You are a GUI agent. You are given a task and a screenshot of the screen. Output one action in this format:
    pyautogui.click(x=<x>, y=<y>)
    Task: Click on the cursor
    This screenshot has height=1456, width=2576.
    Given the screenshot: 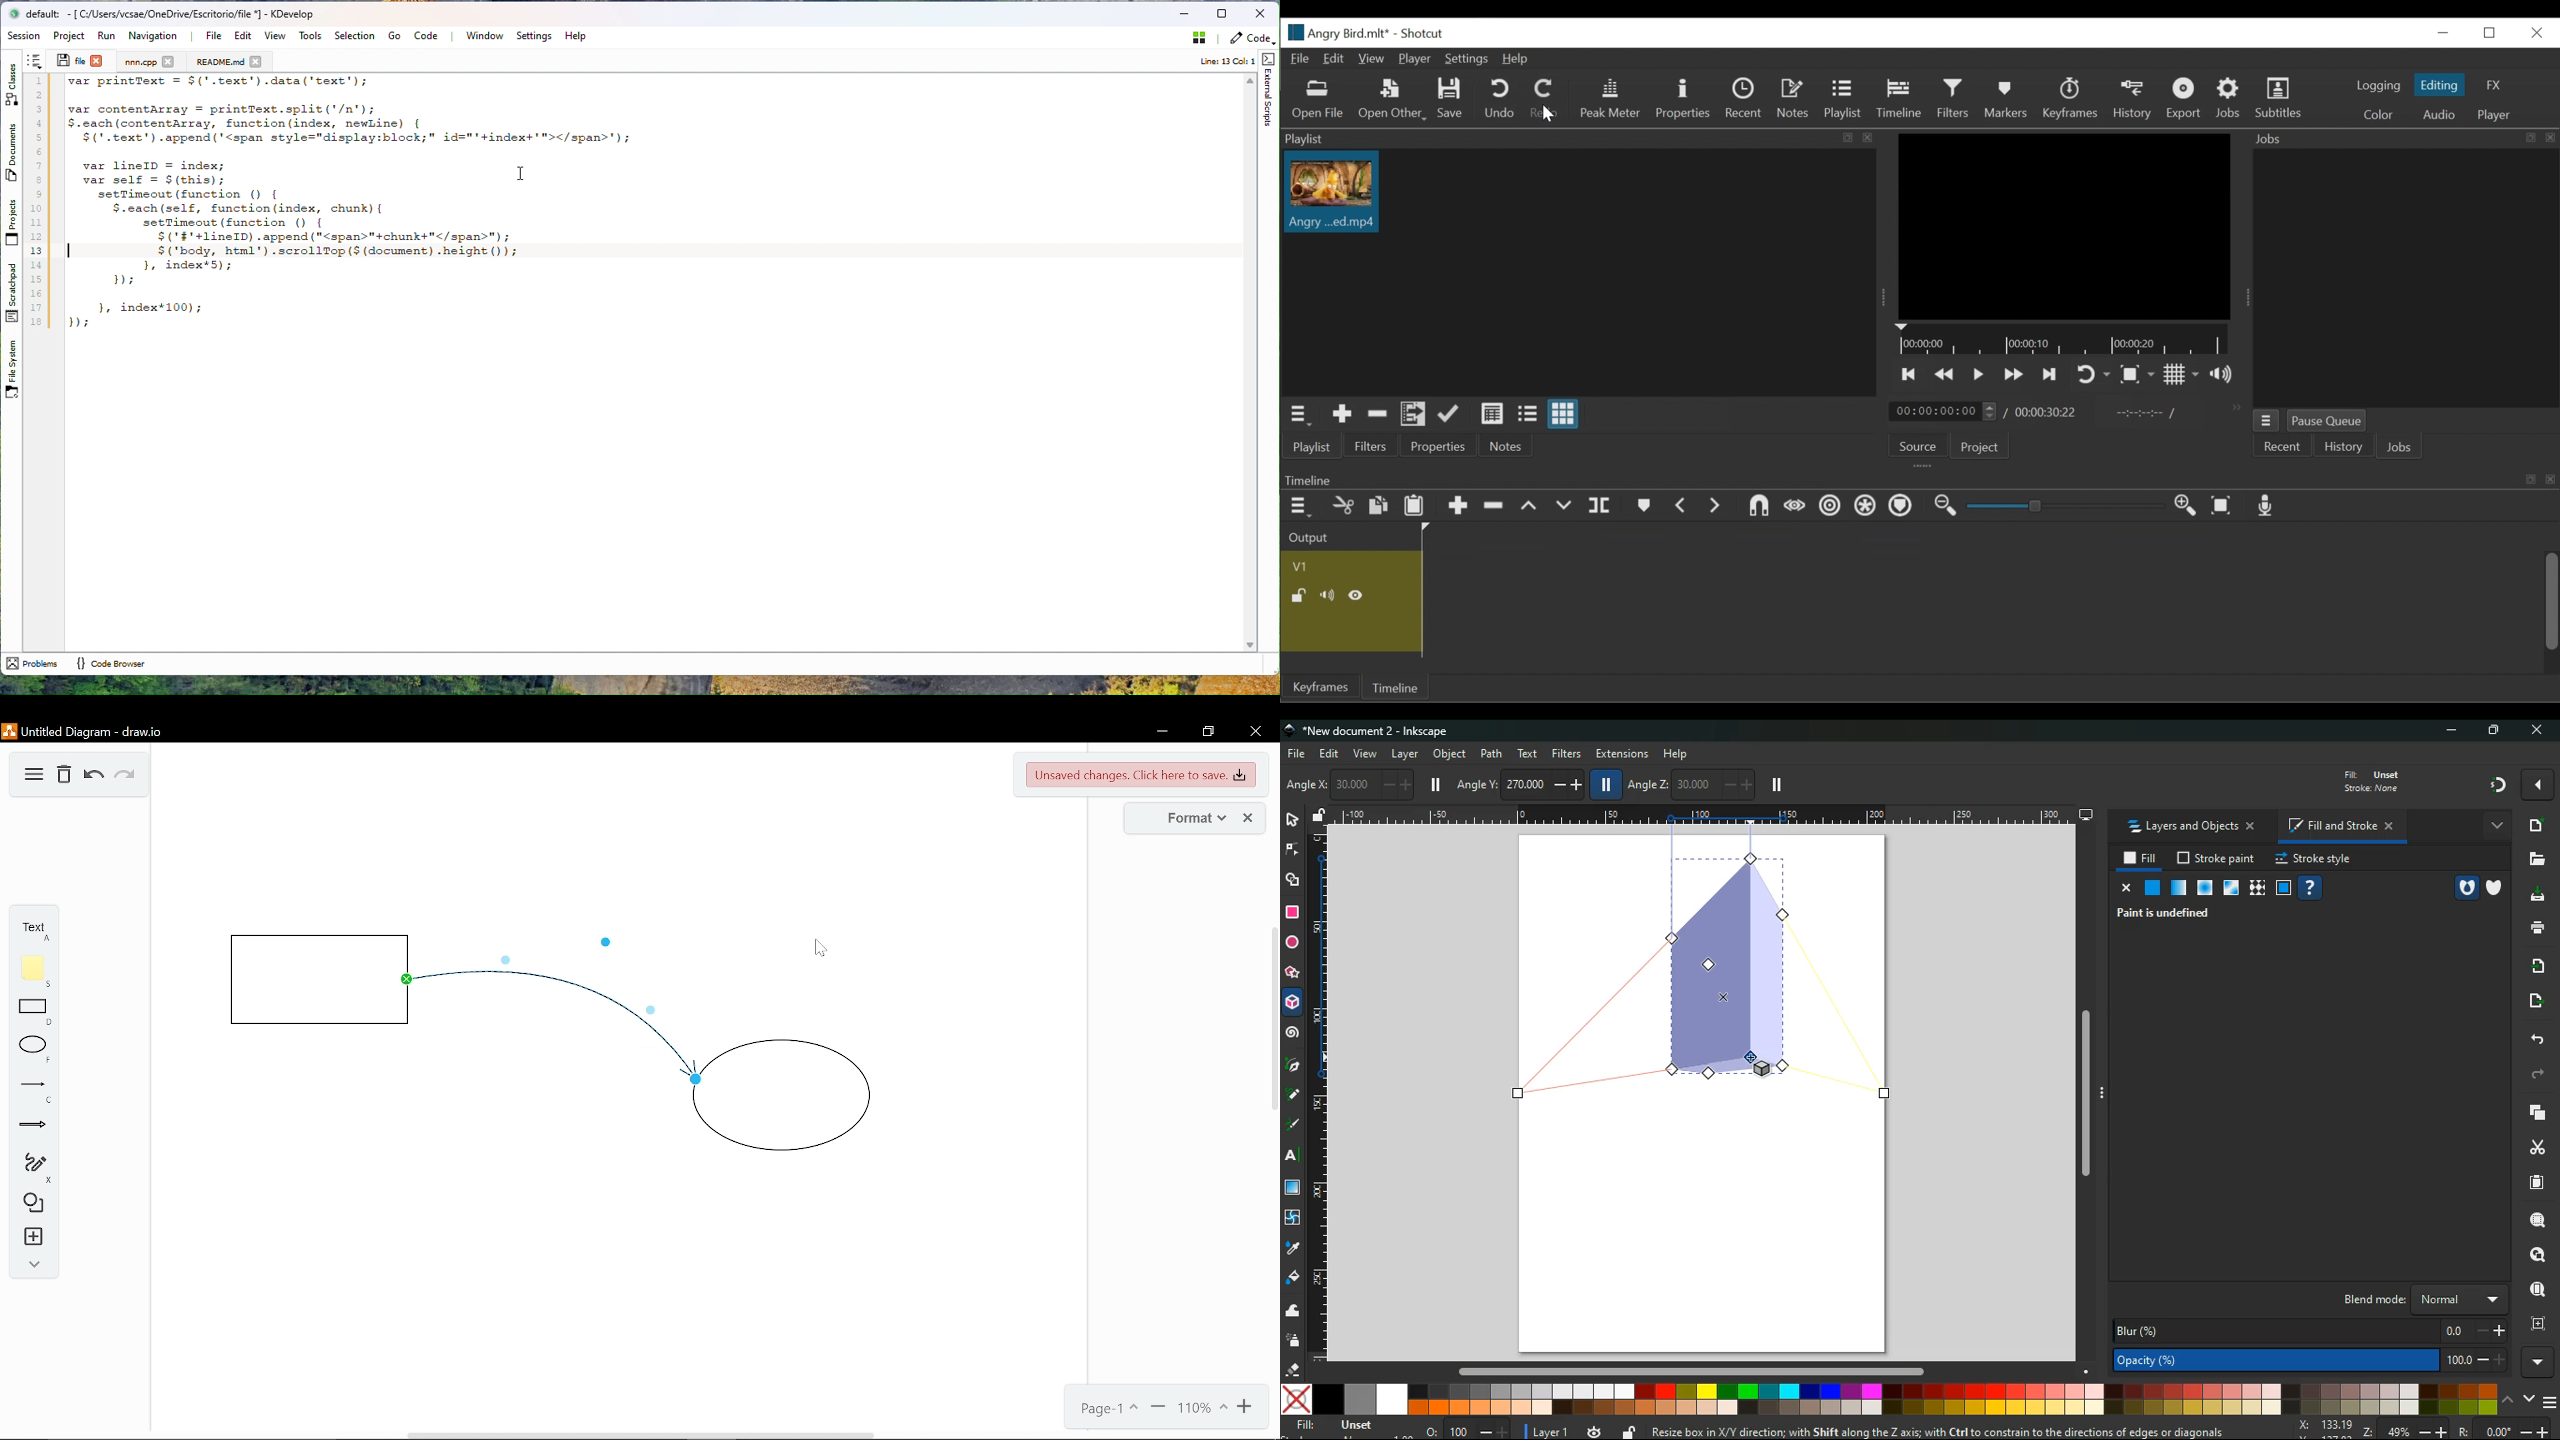 What is the action you would take?
    pyautogui.click(x=521, y=174)
    